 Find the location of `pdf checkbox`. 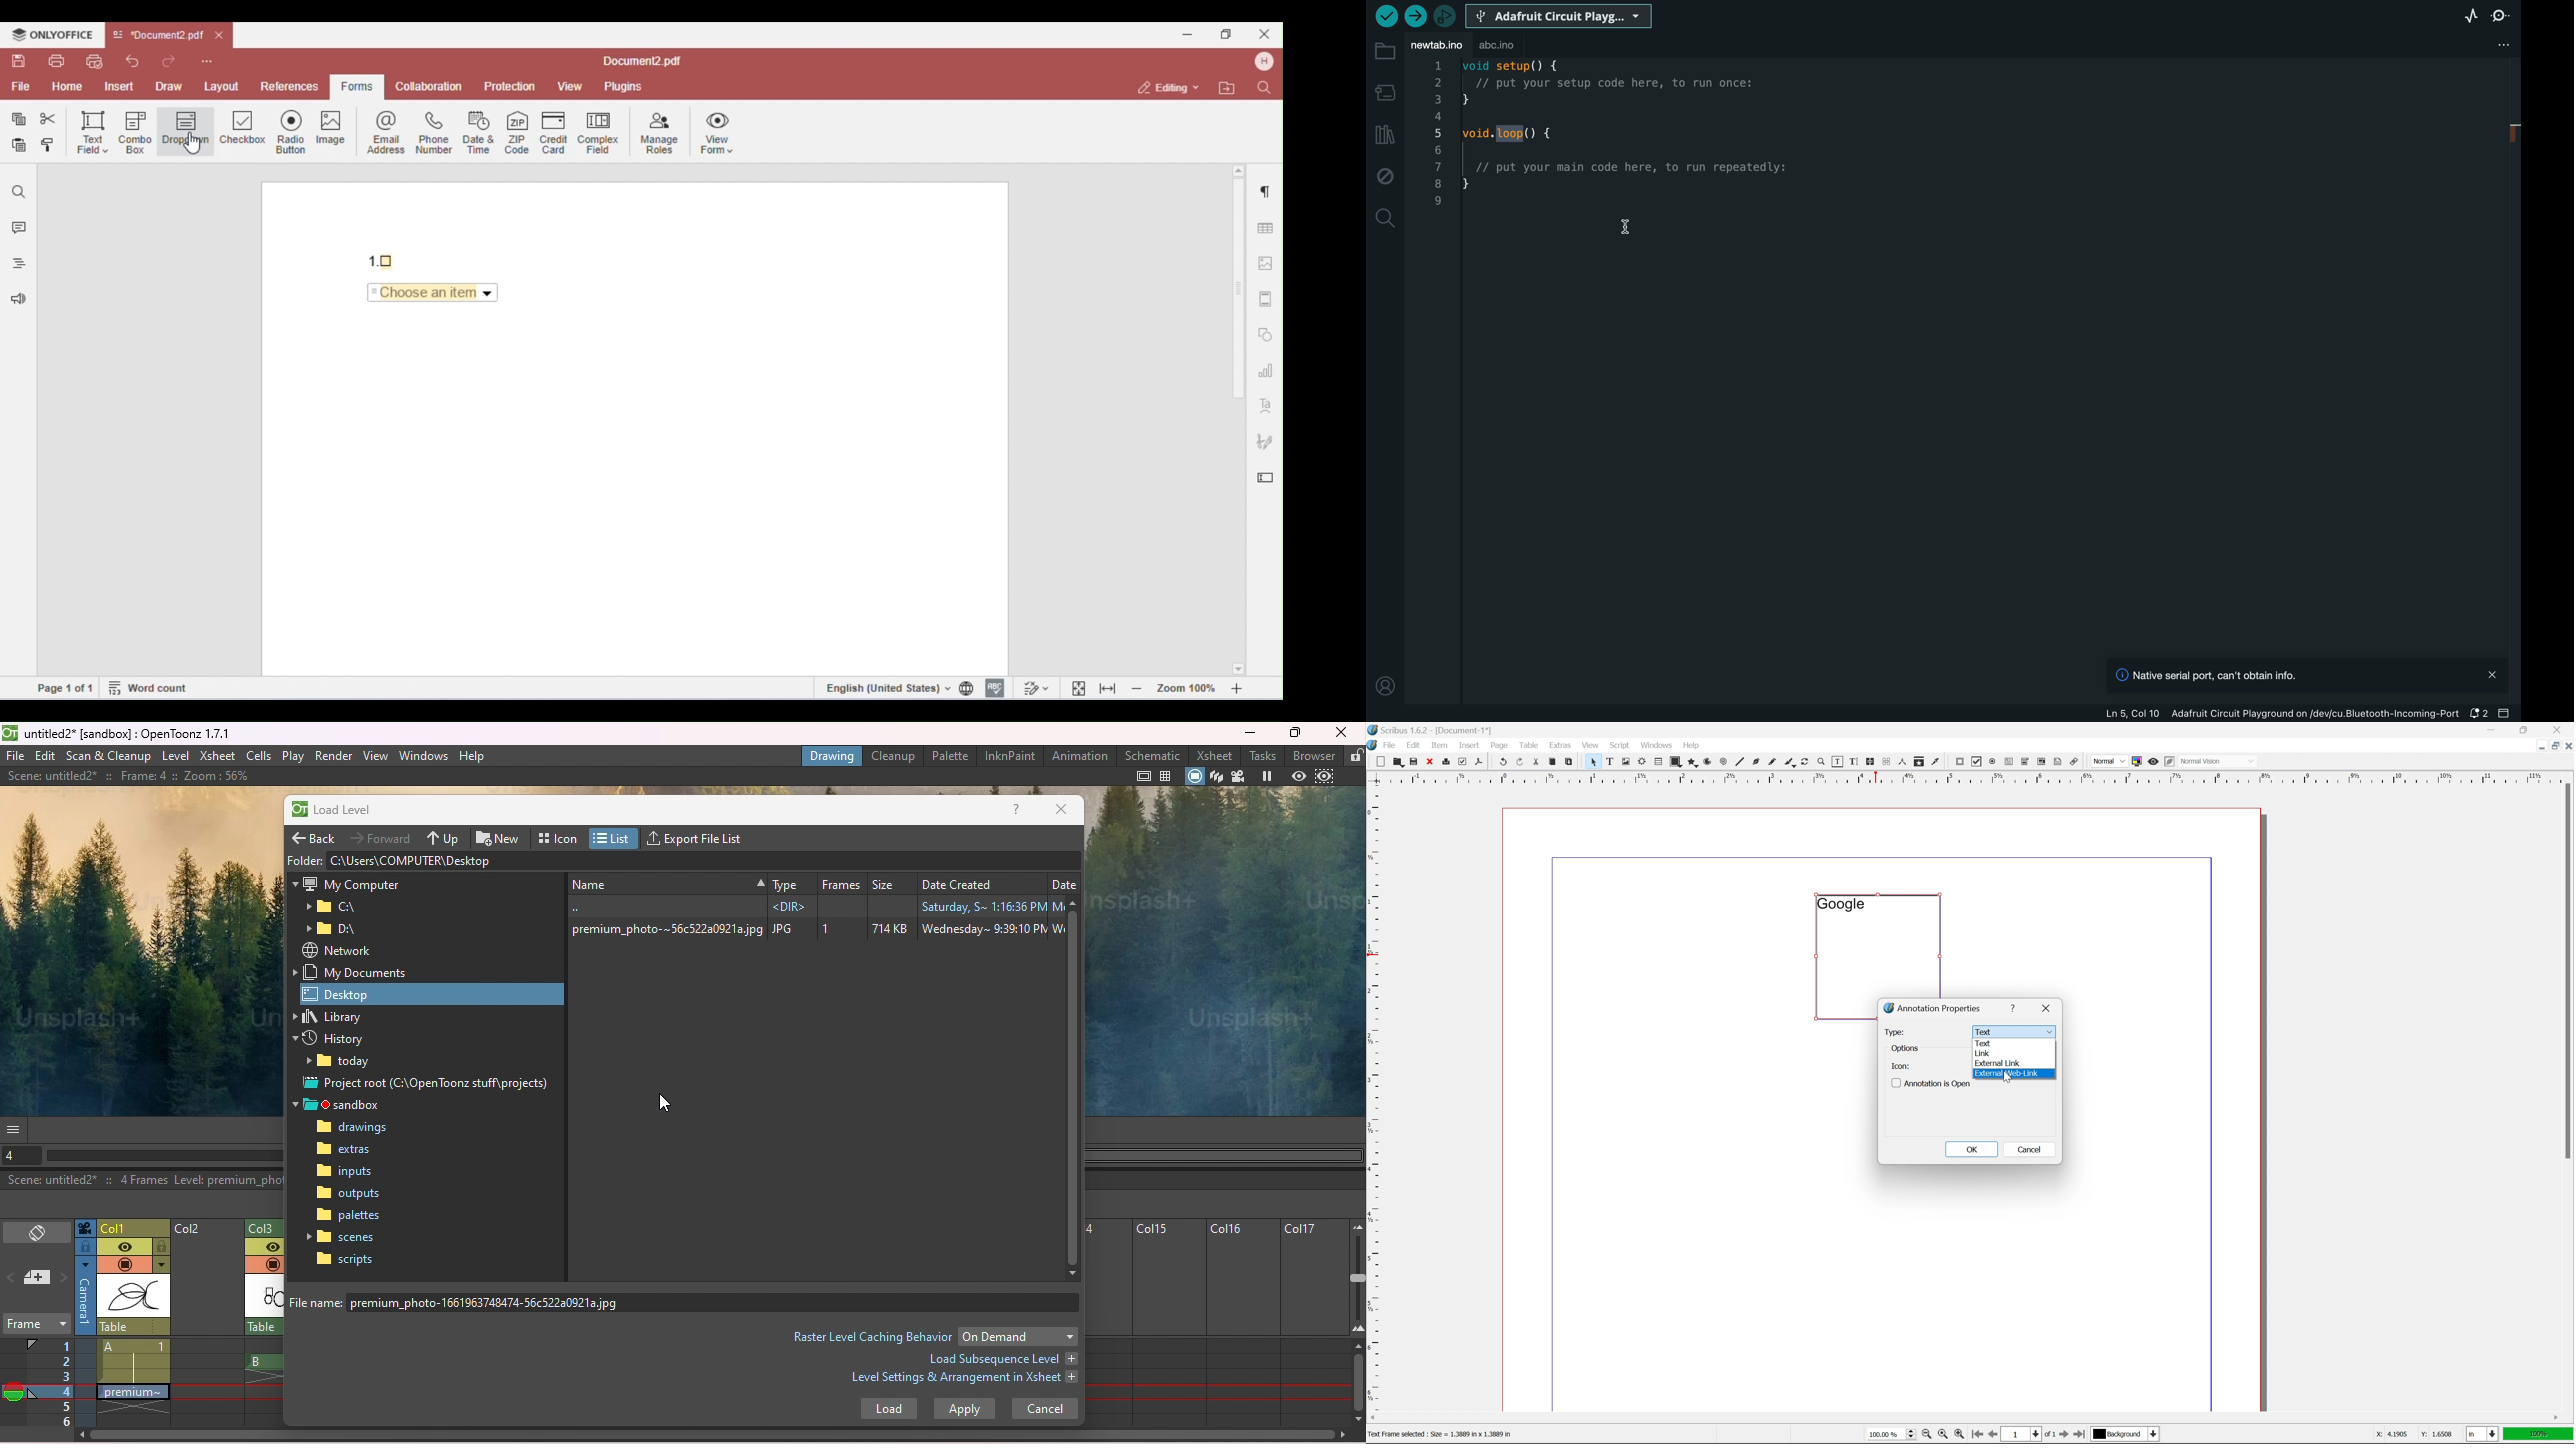

pdf checkbox is located at coordinates (1974, 763).